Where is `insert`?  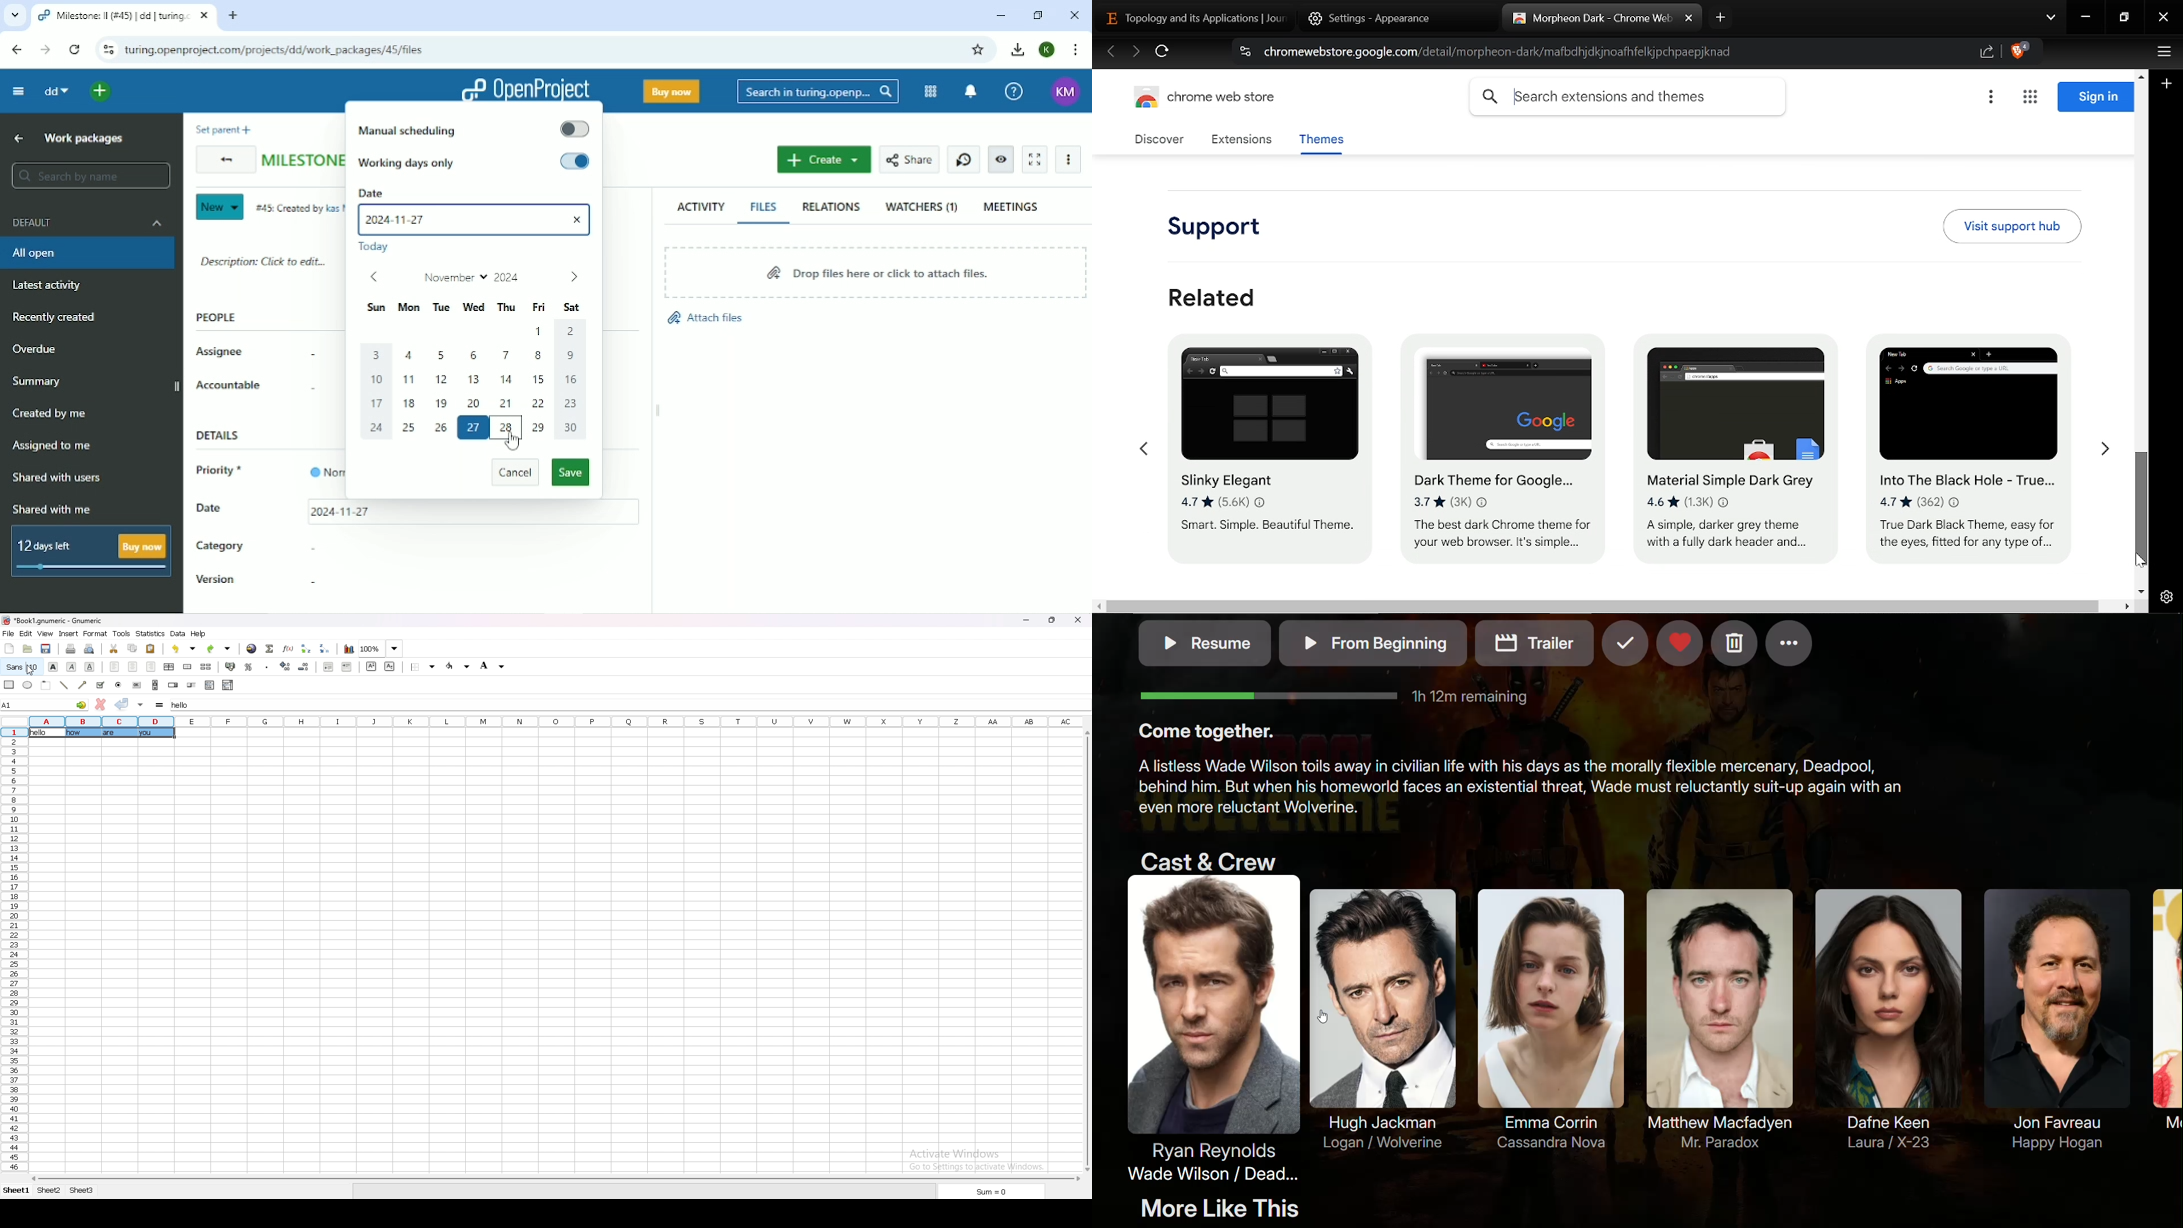 insert is located at coordinates (69, 633).